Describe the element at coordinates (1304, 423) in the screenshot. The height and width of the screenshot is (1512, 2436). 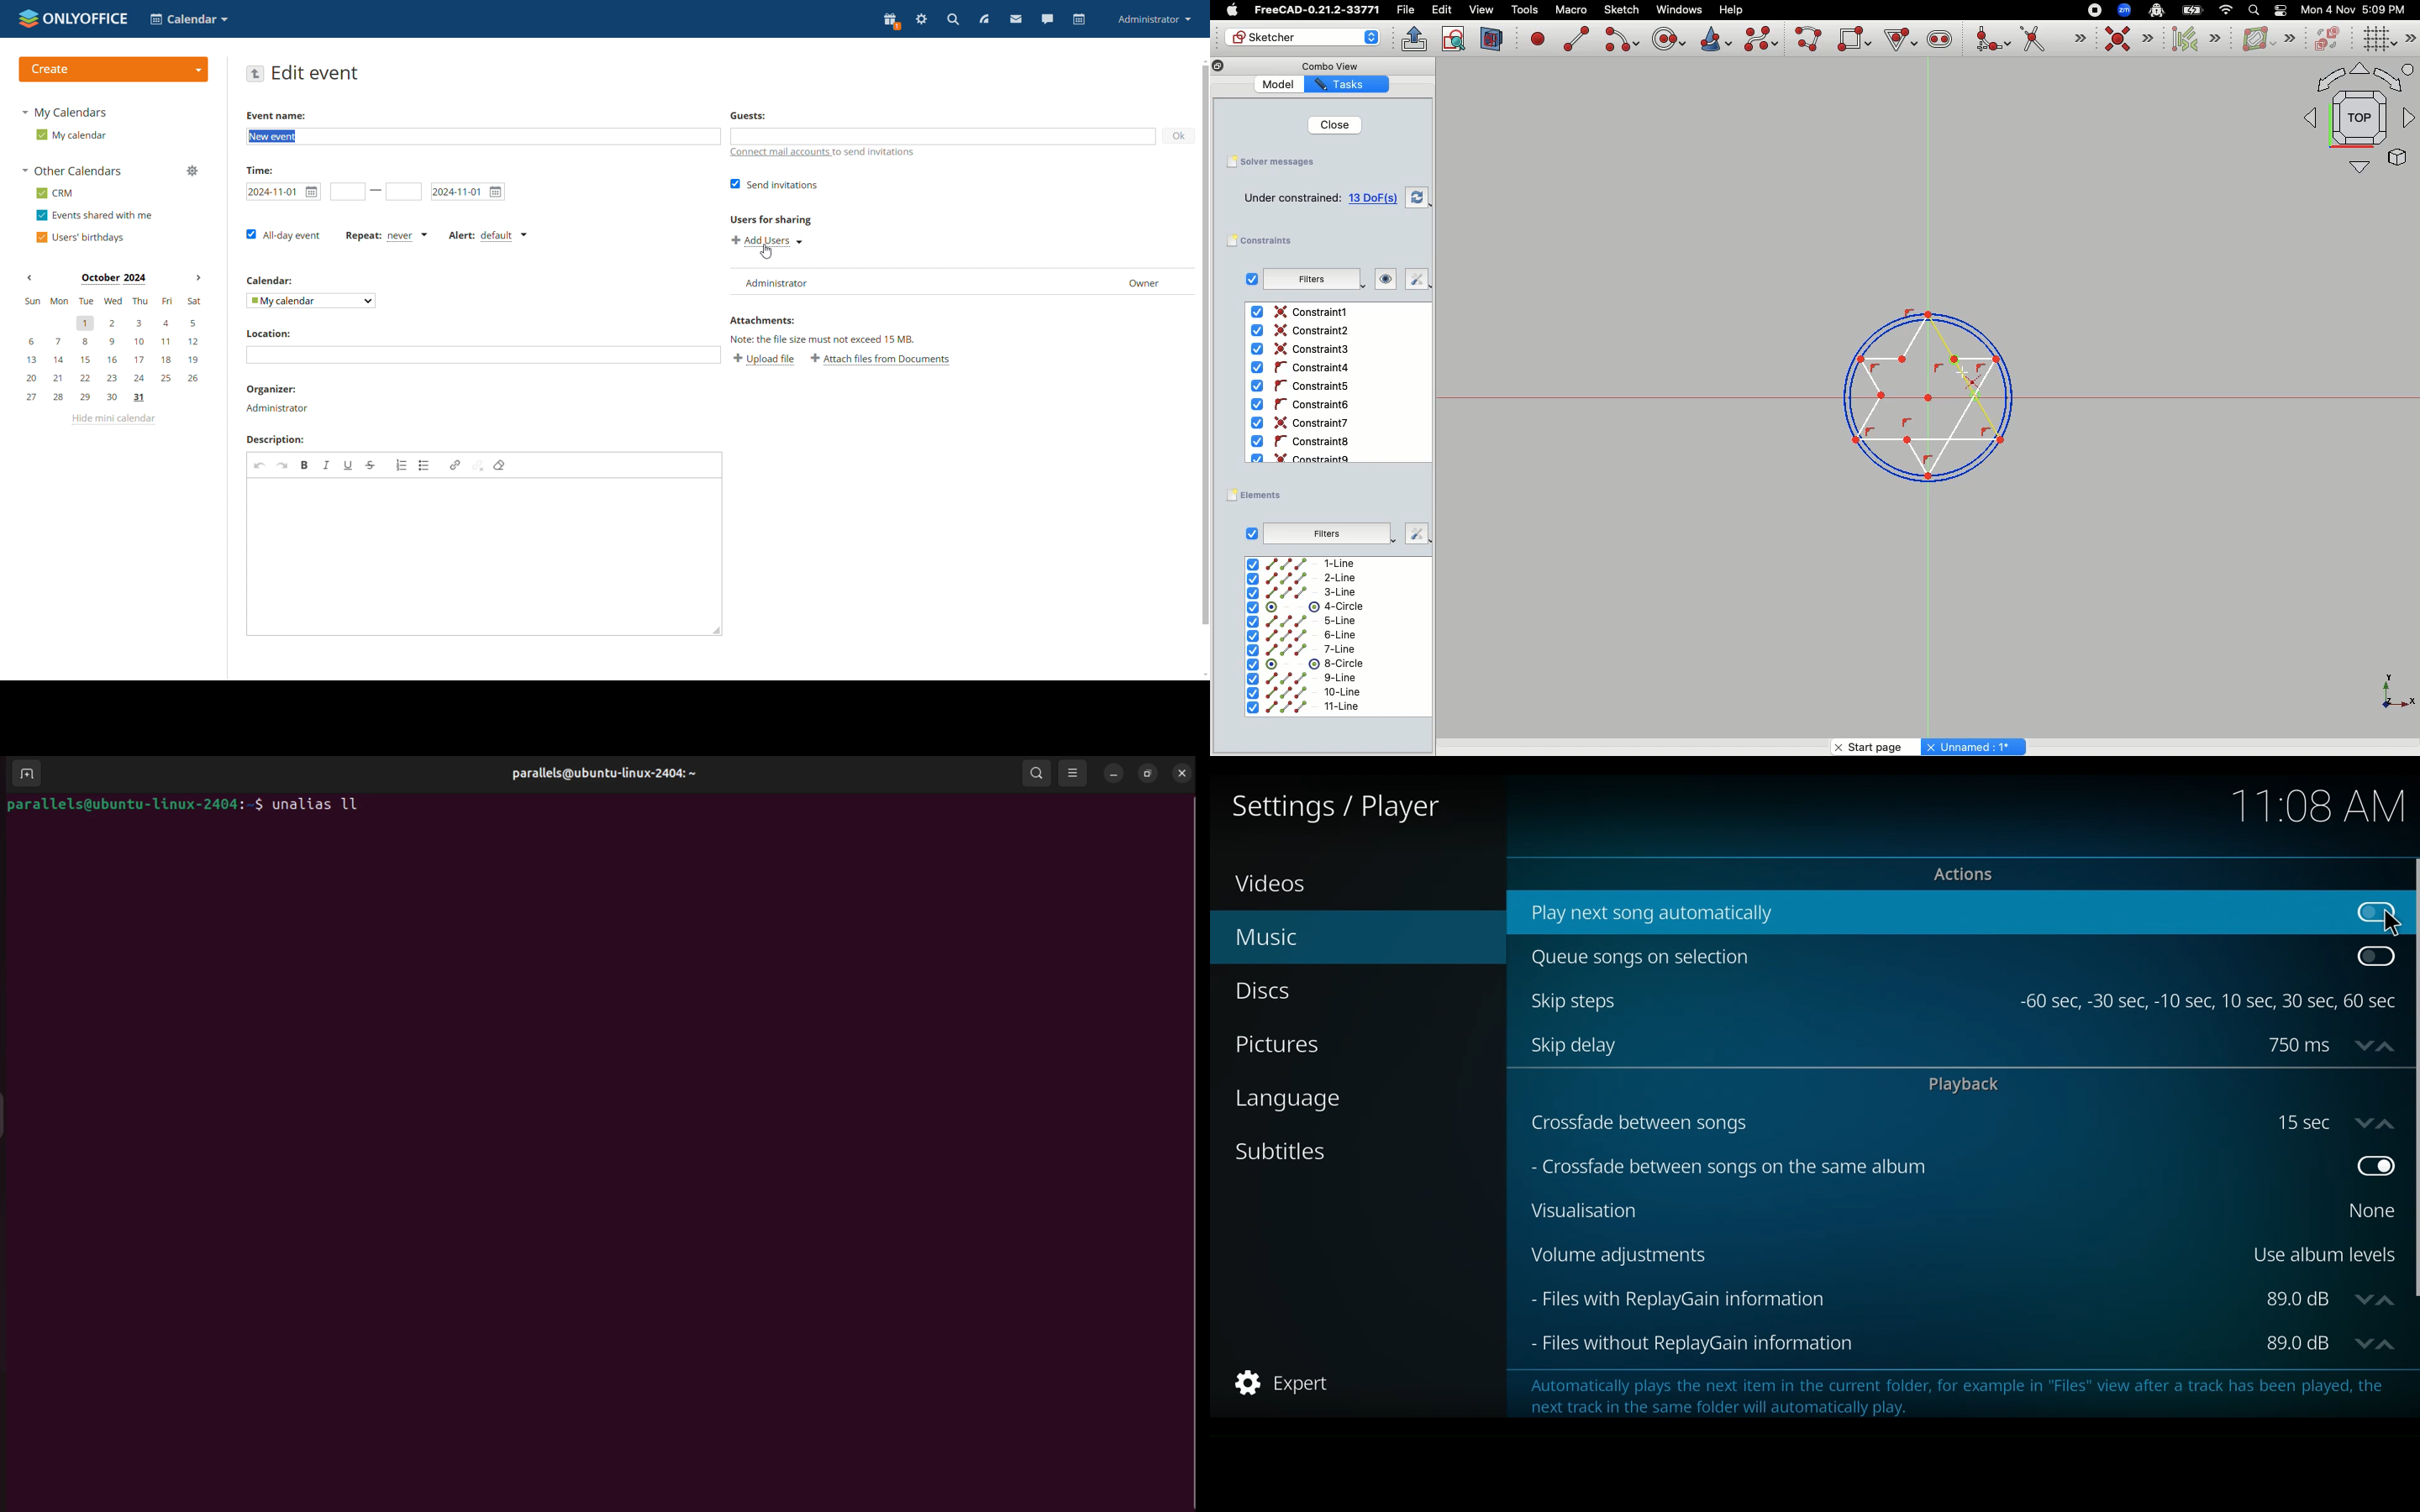
I see `Constraint6` at that location.